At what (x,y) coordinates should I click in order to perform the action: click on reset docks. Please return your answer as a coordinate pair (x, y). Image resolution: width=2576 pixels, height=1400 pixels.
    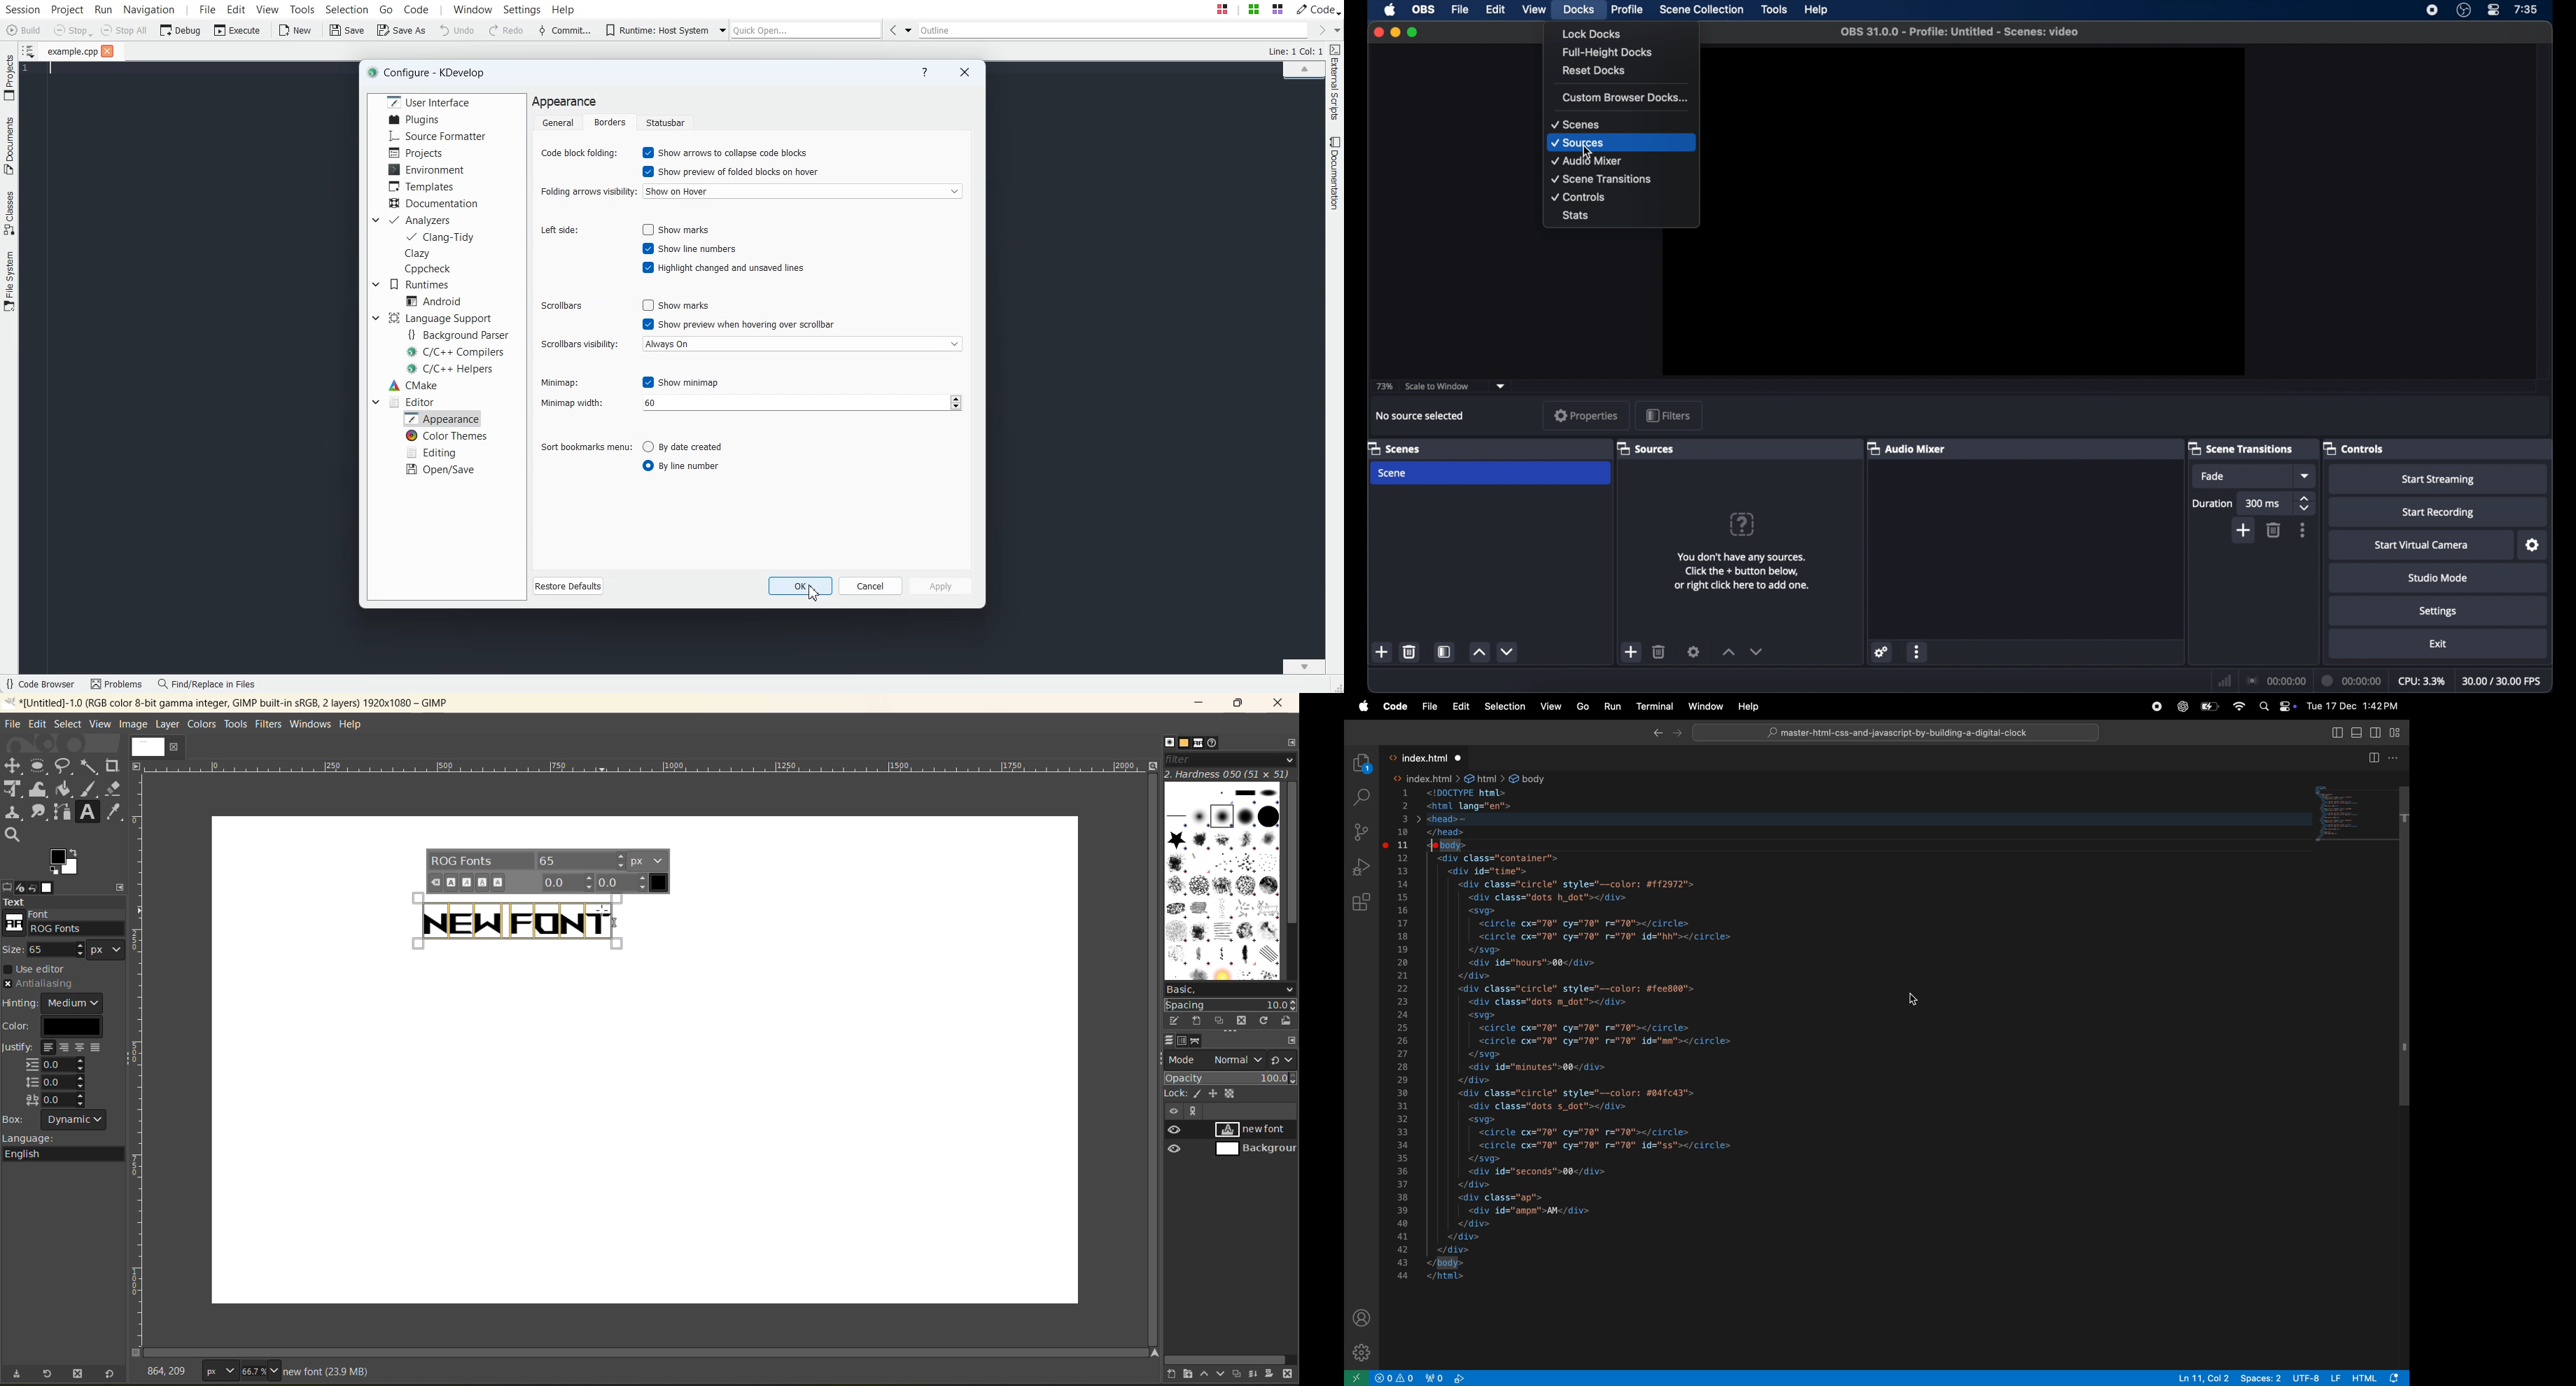
    Looking at the image, I should click on (1595, 71).